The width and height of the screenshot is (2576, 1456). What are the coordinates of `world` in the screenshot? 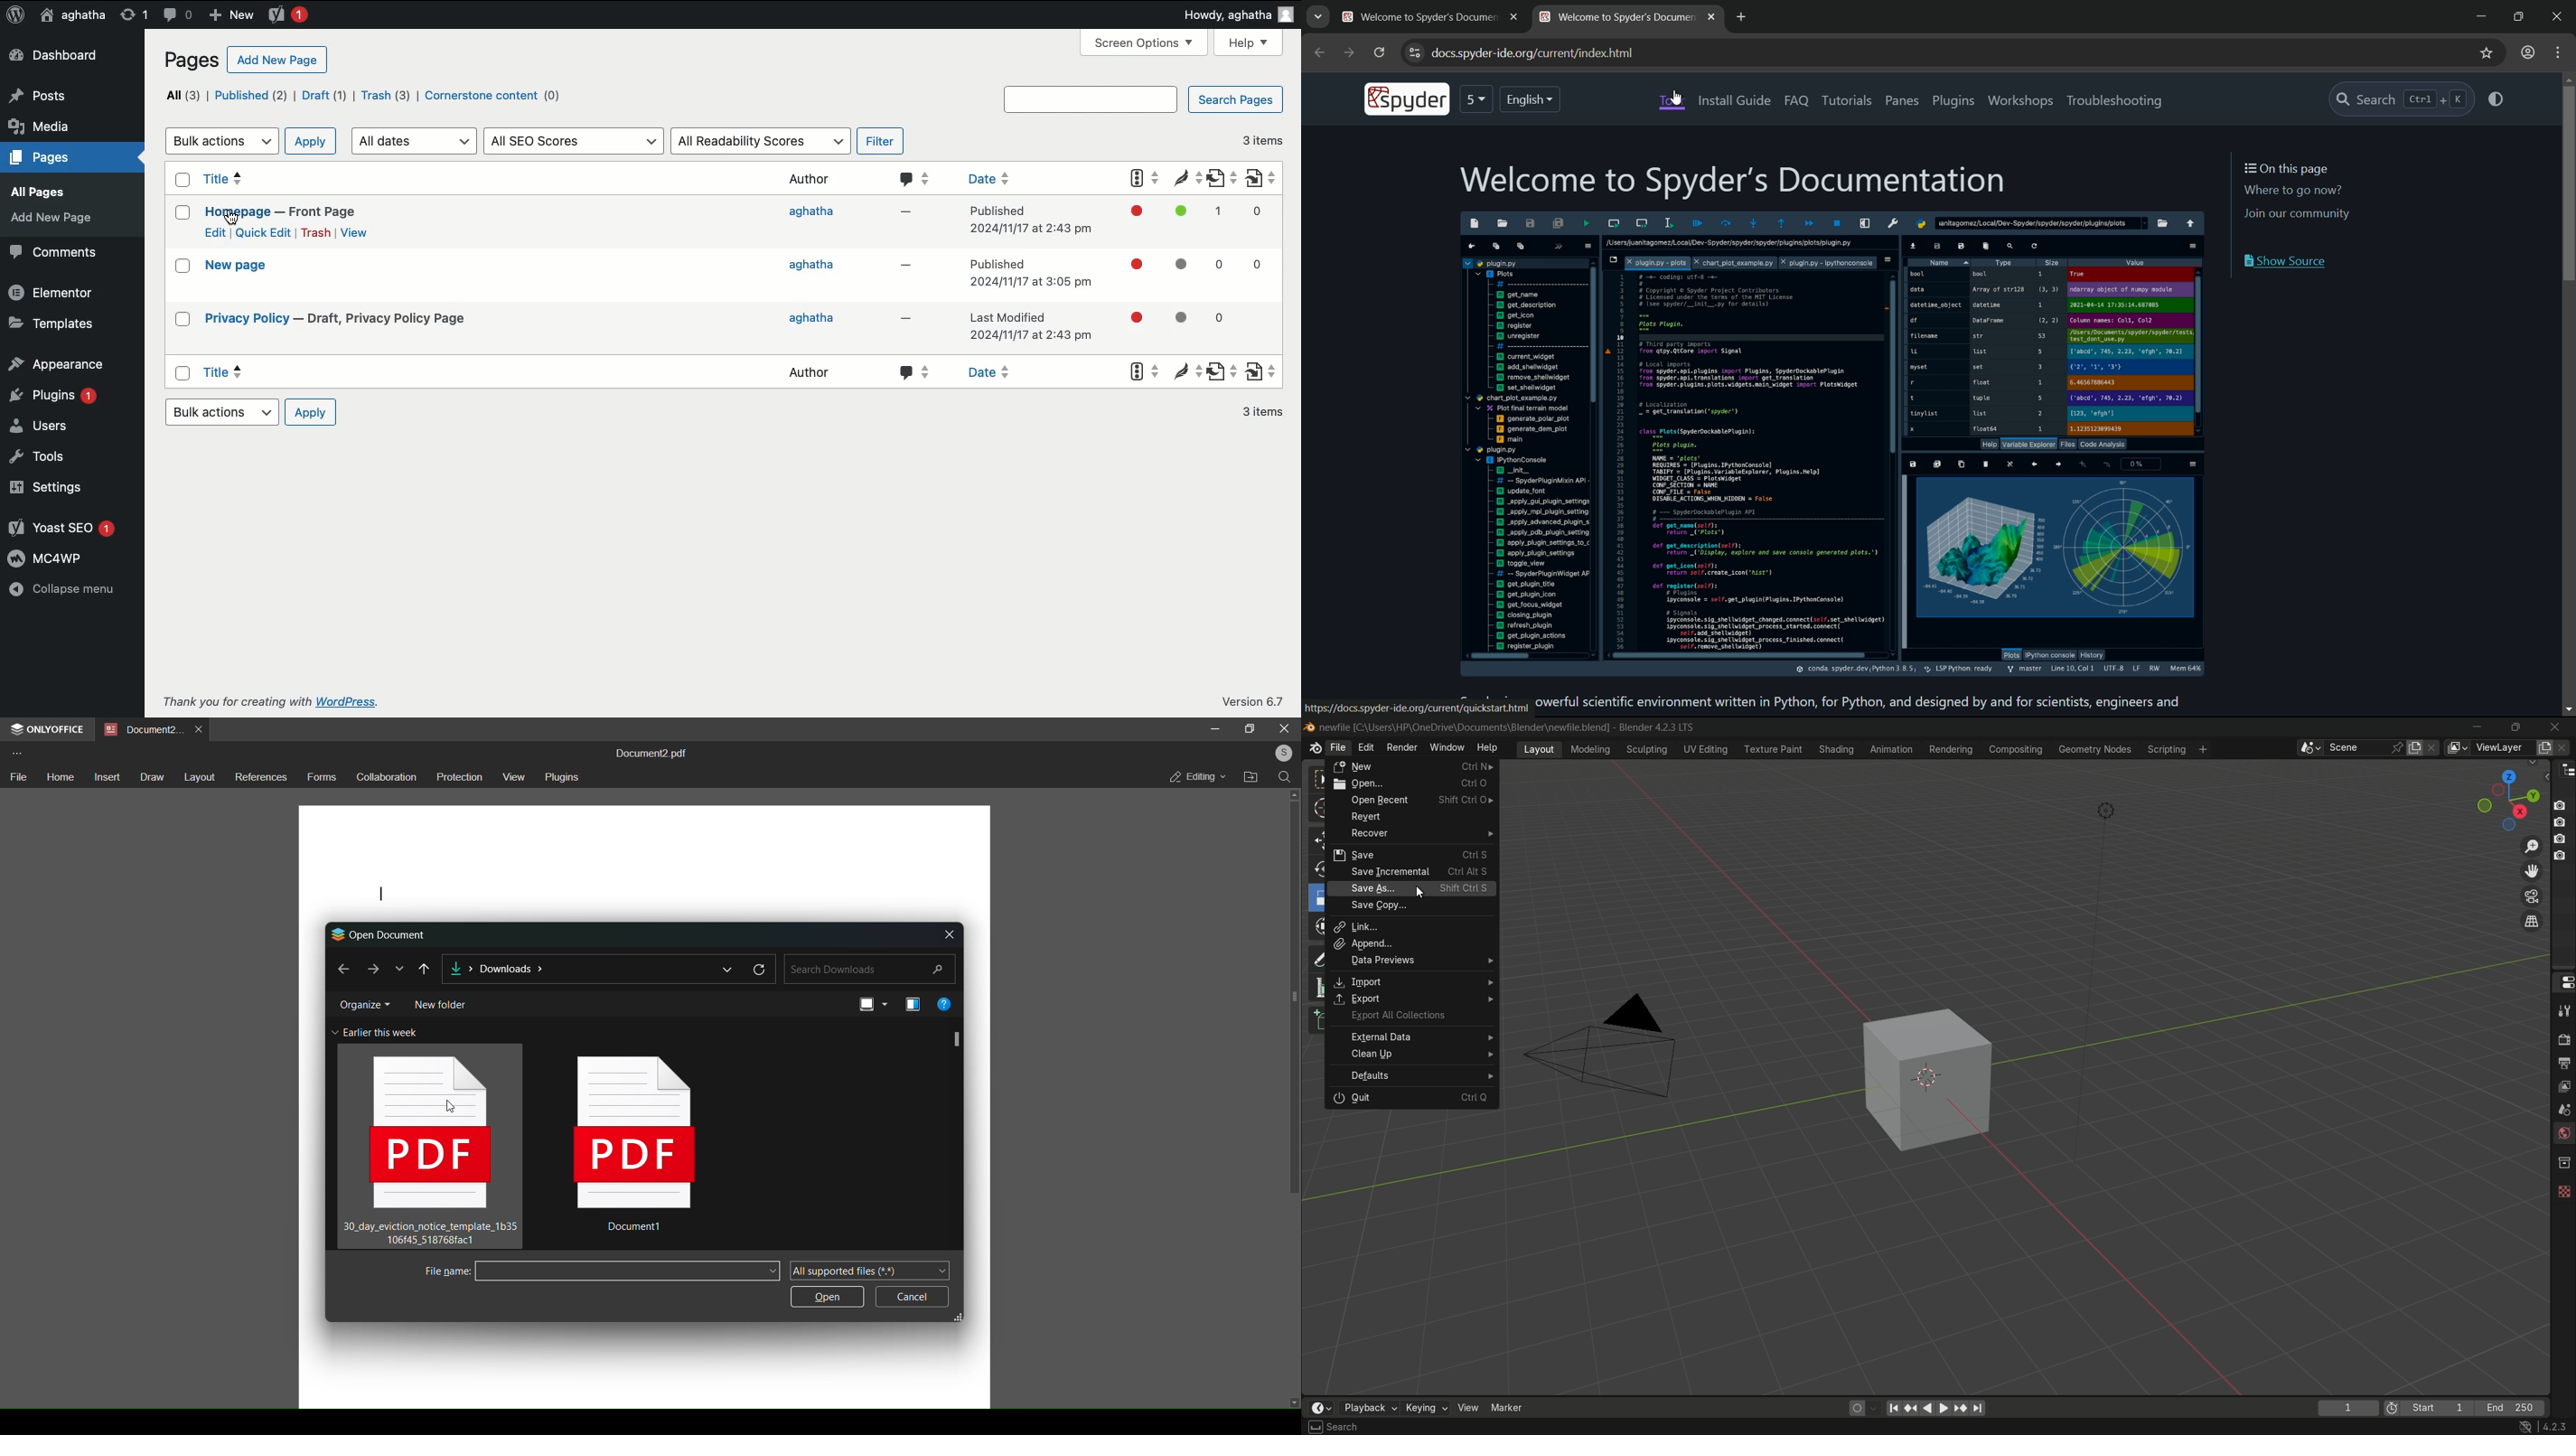 It's located at (2563, 1135).